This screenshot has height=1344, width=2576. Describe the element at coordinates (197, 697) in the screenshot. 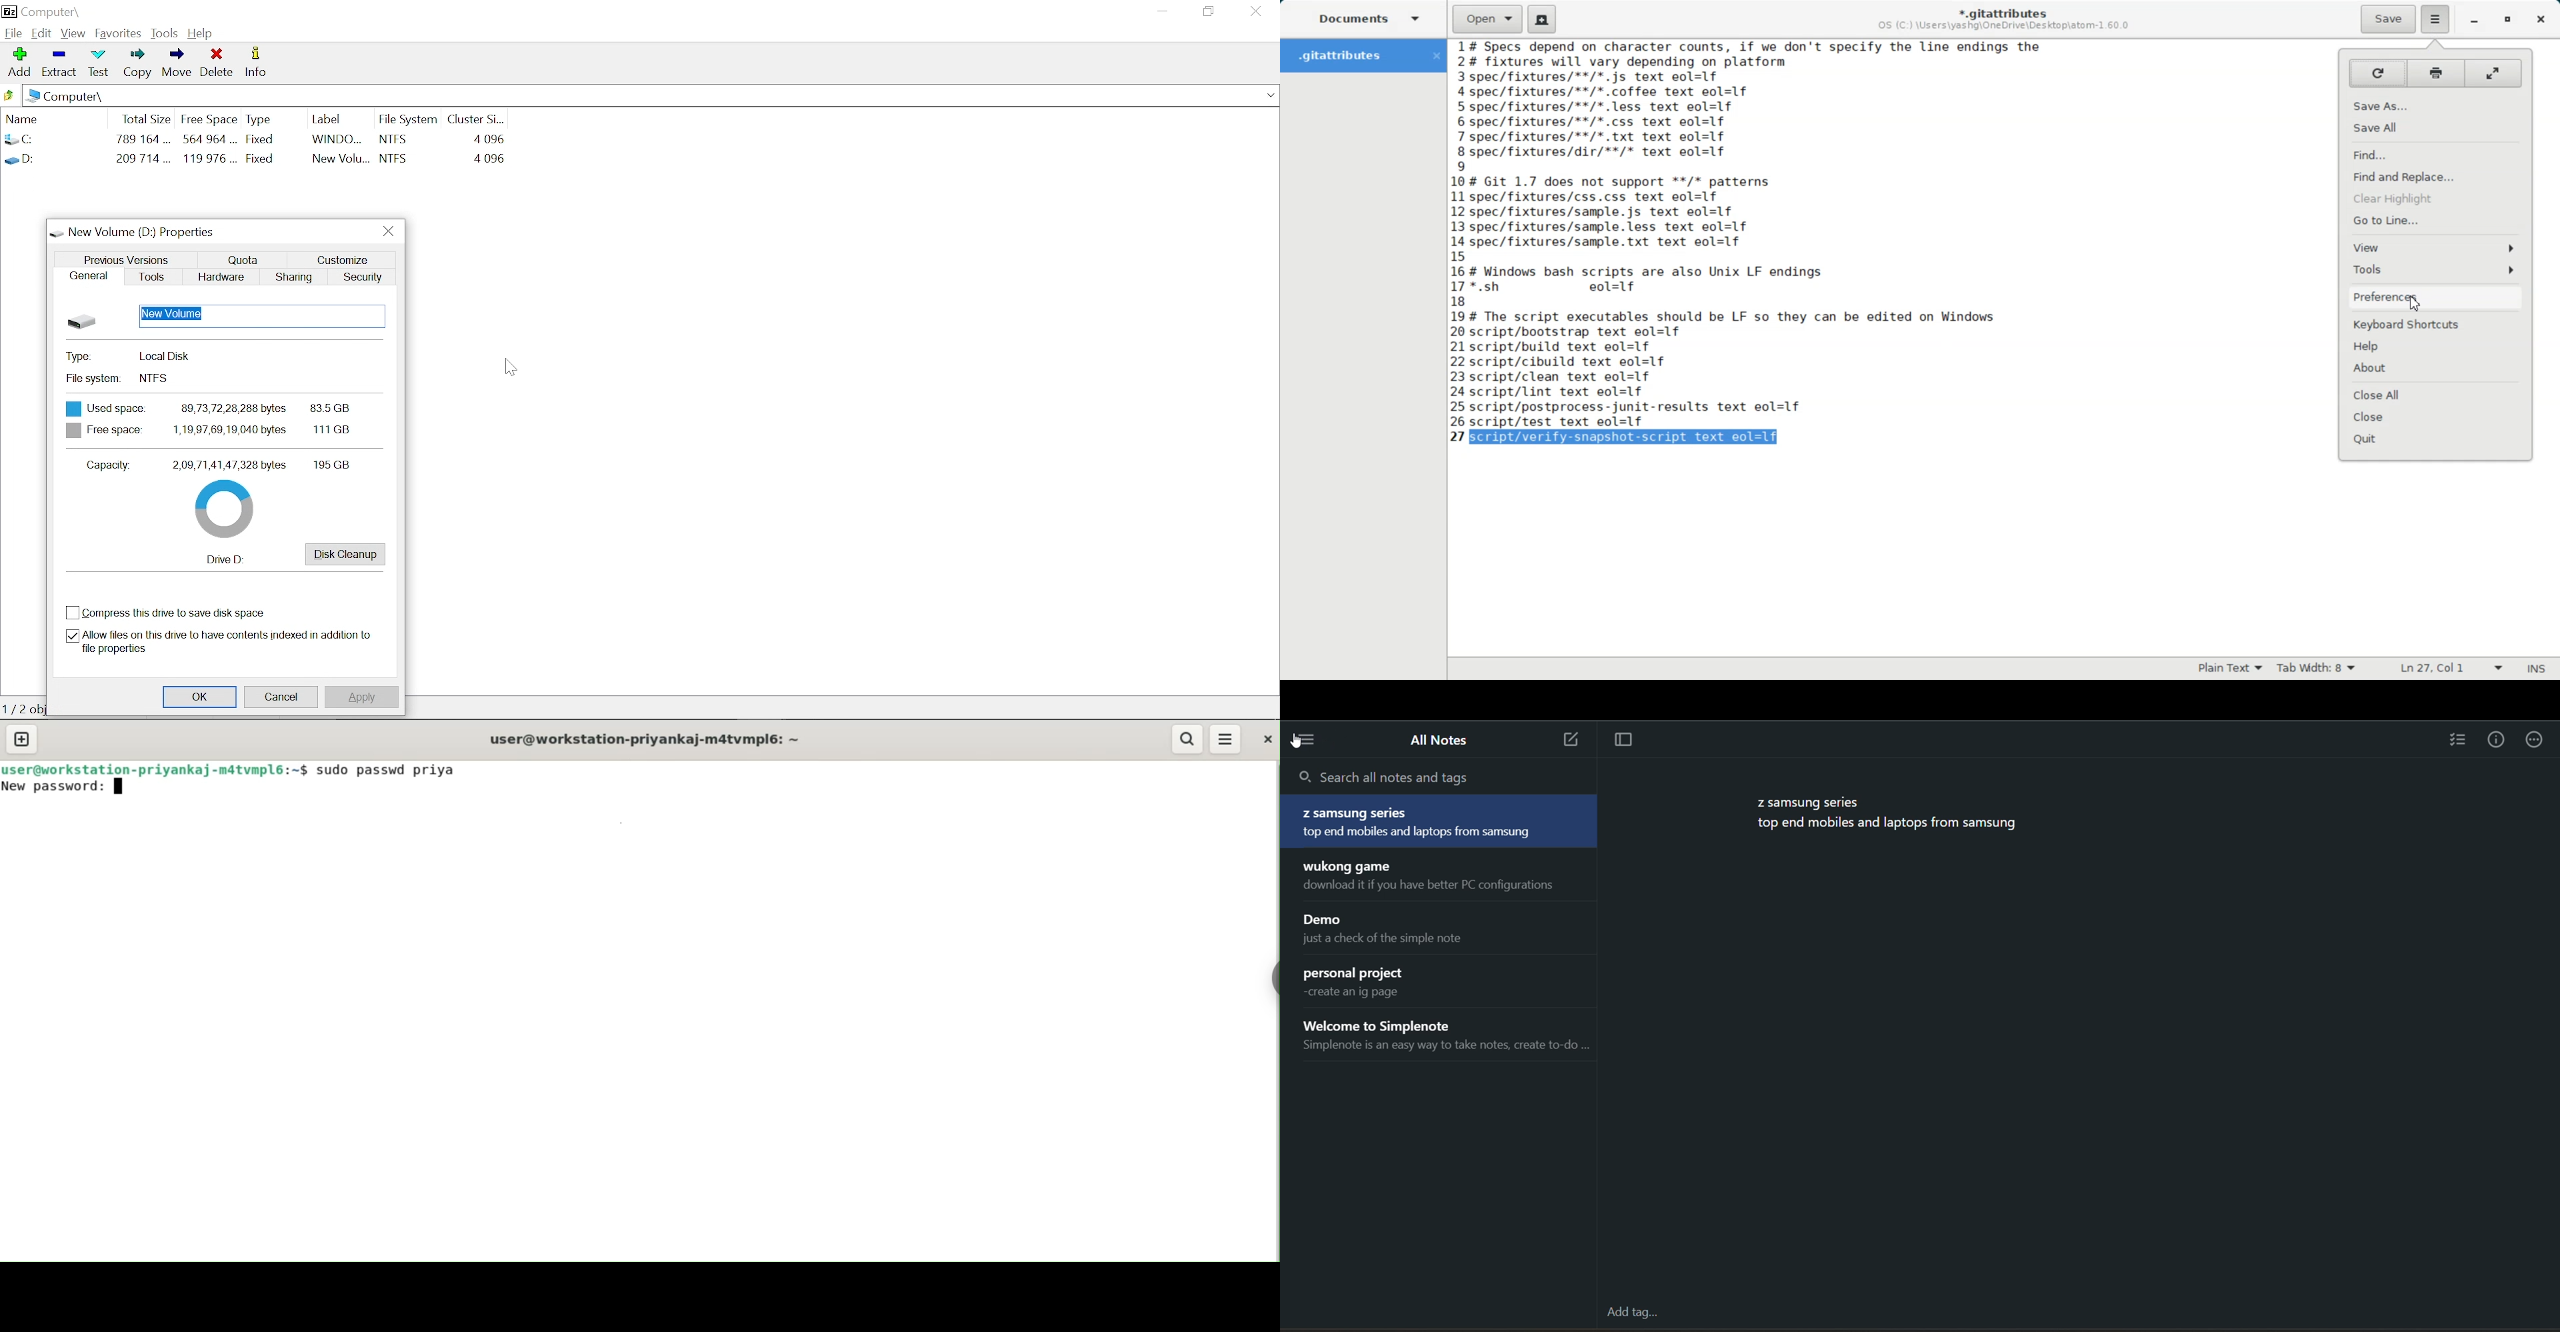

I see `Ok` at that location.